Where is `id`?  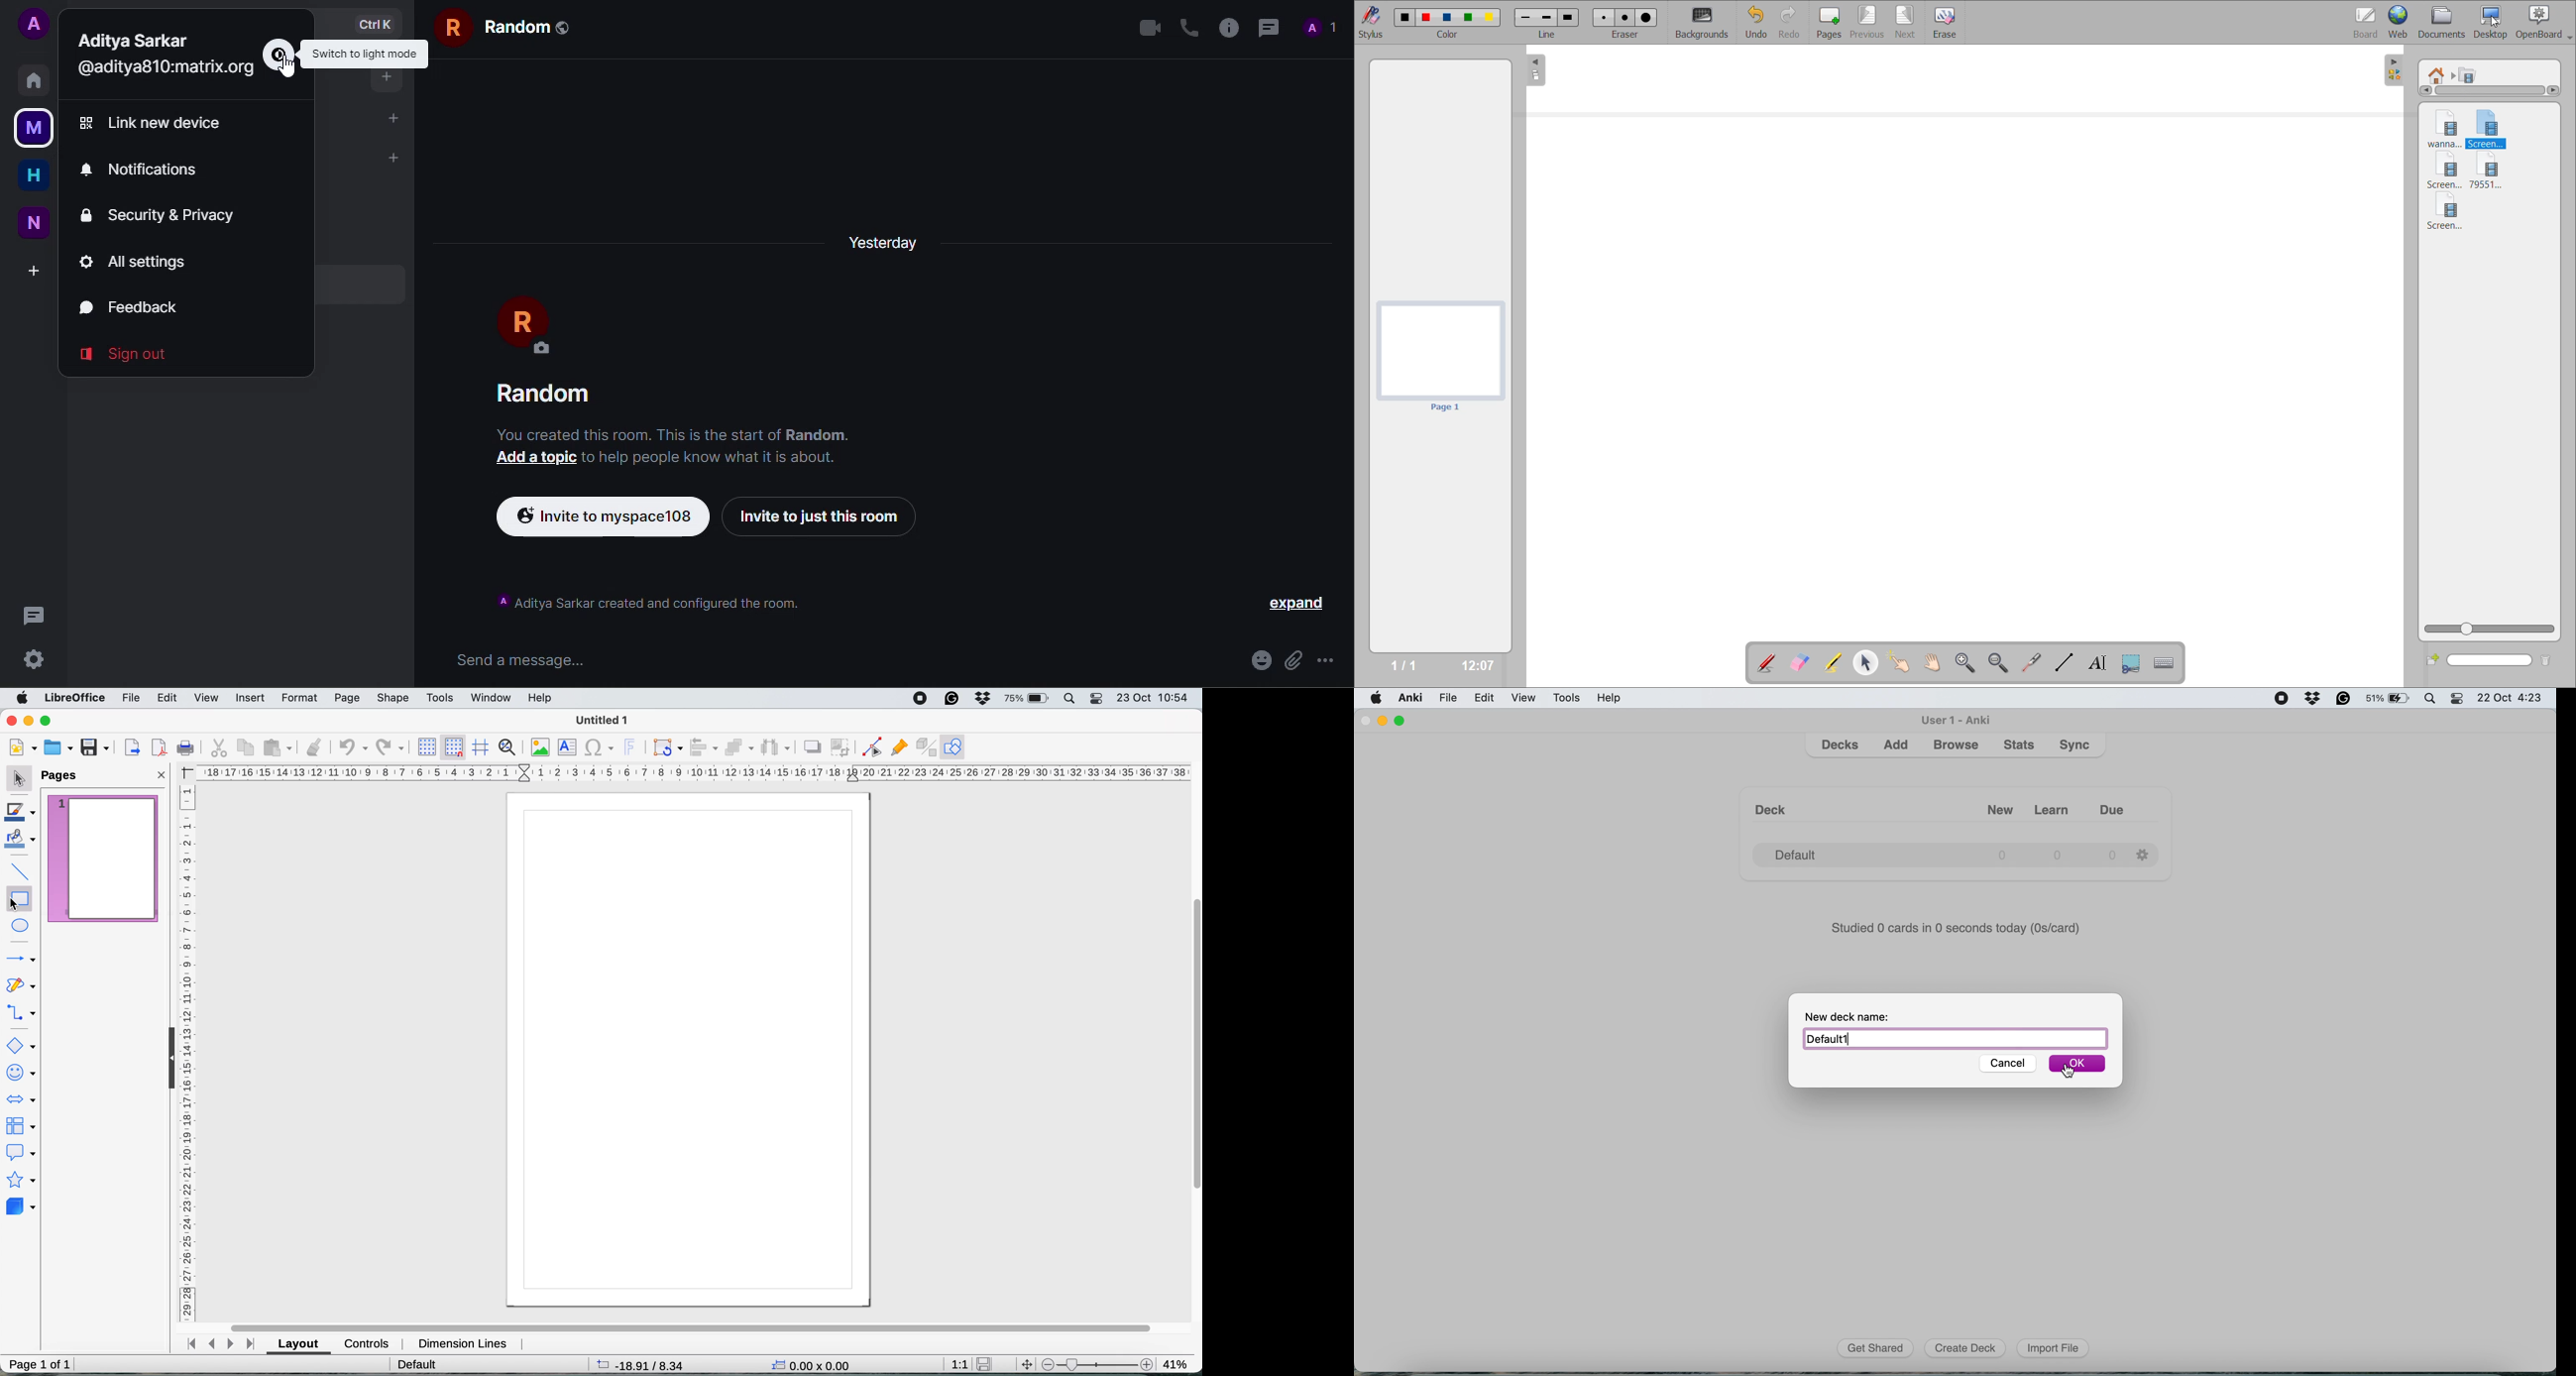
id is located at coordinates (164, 68).